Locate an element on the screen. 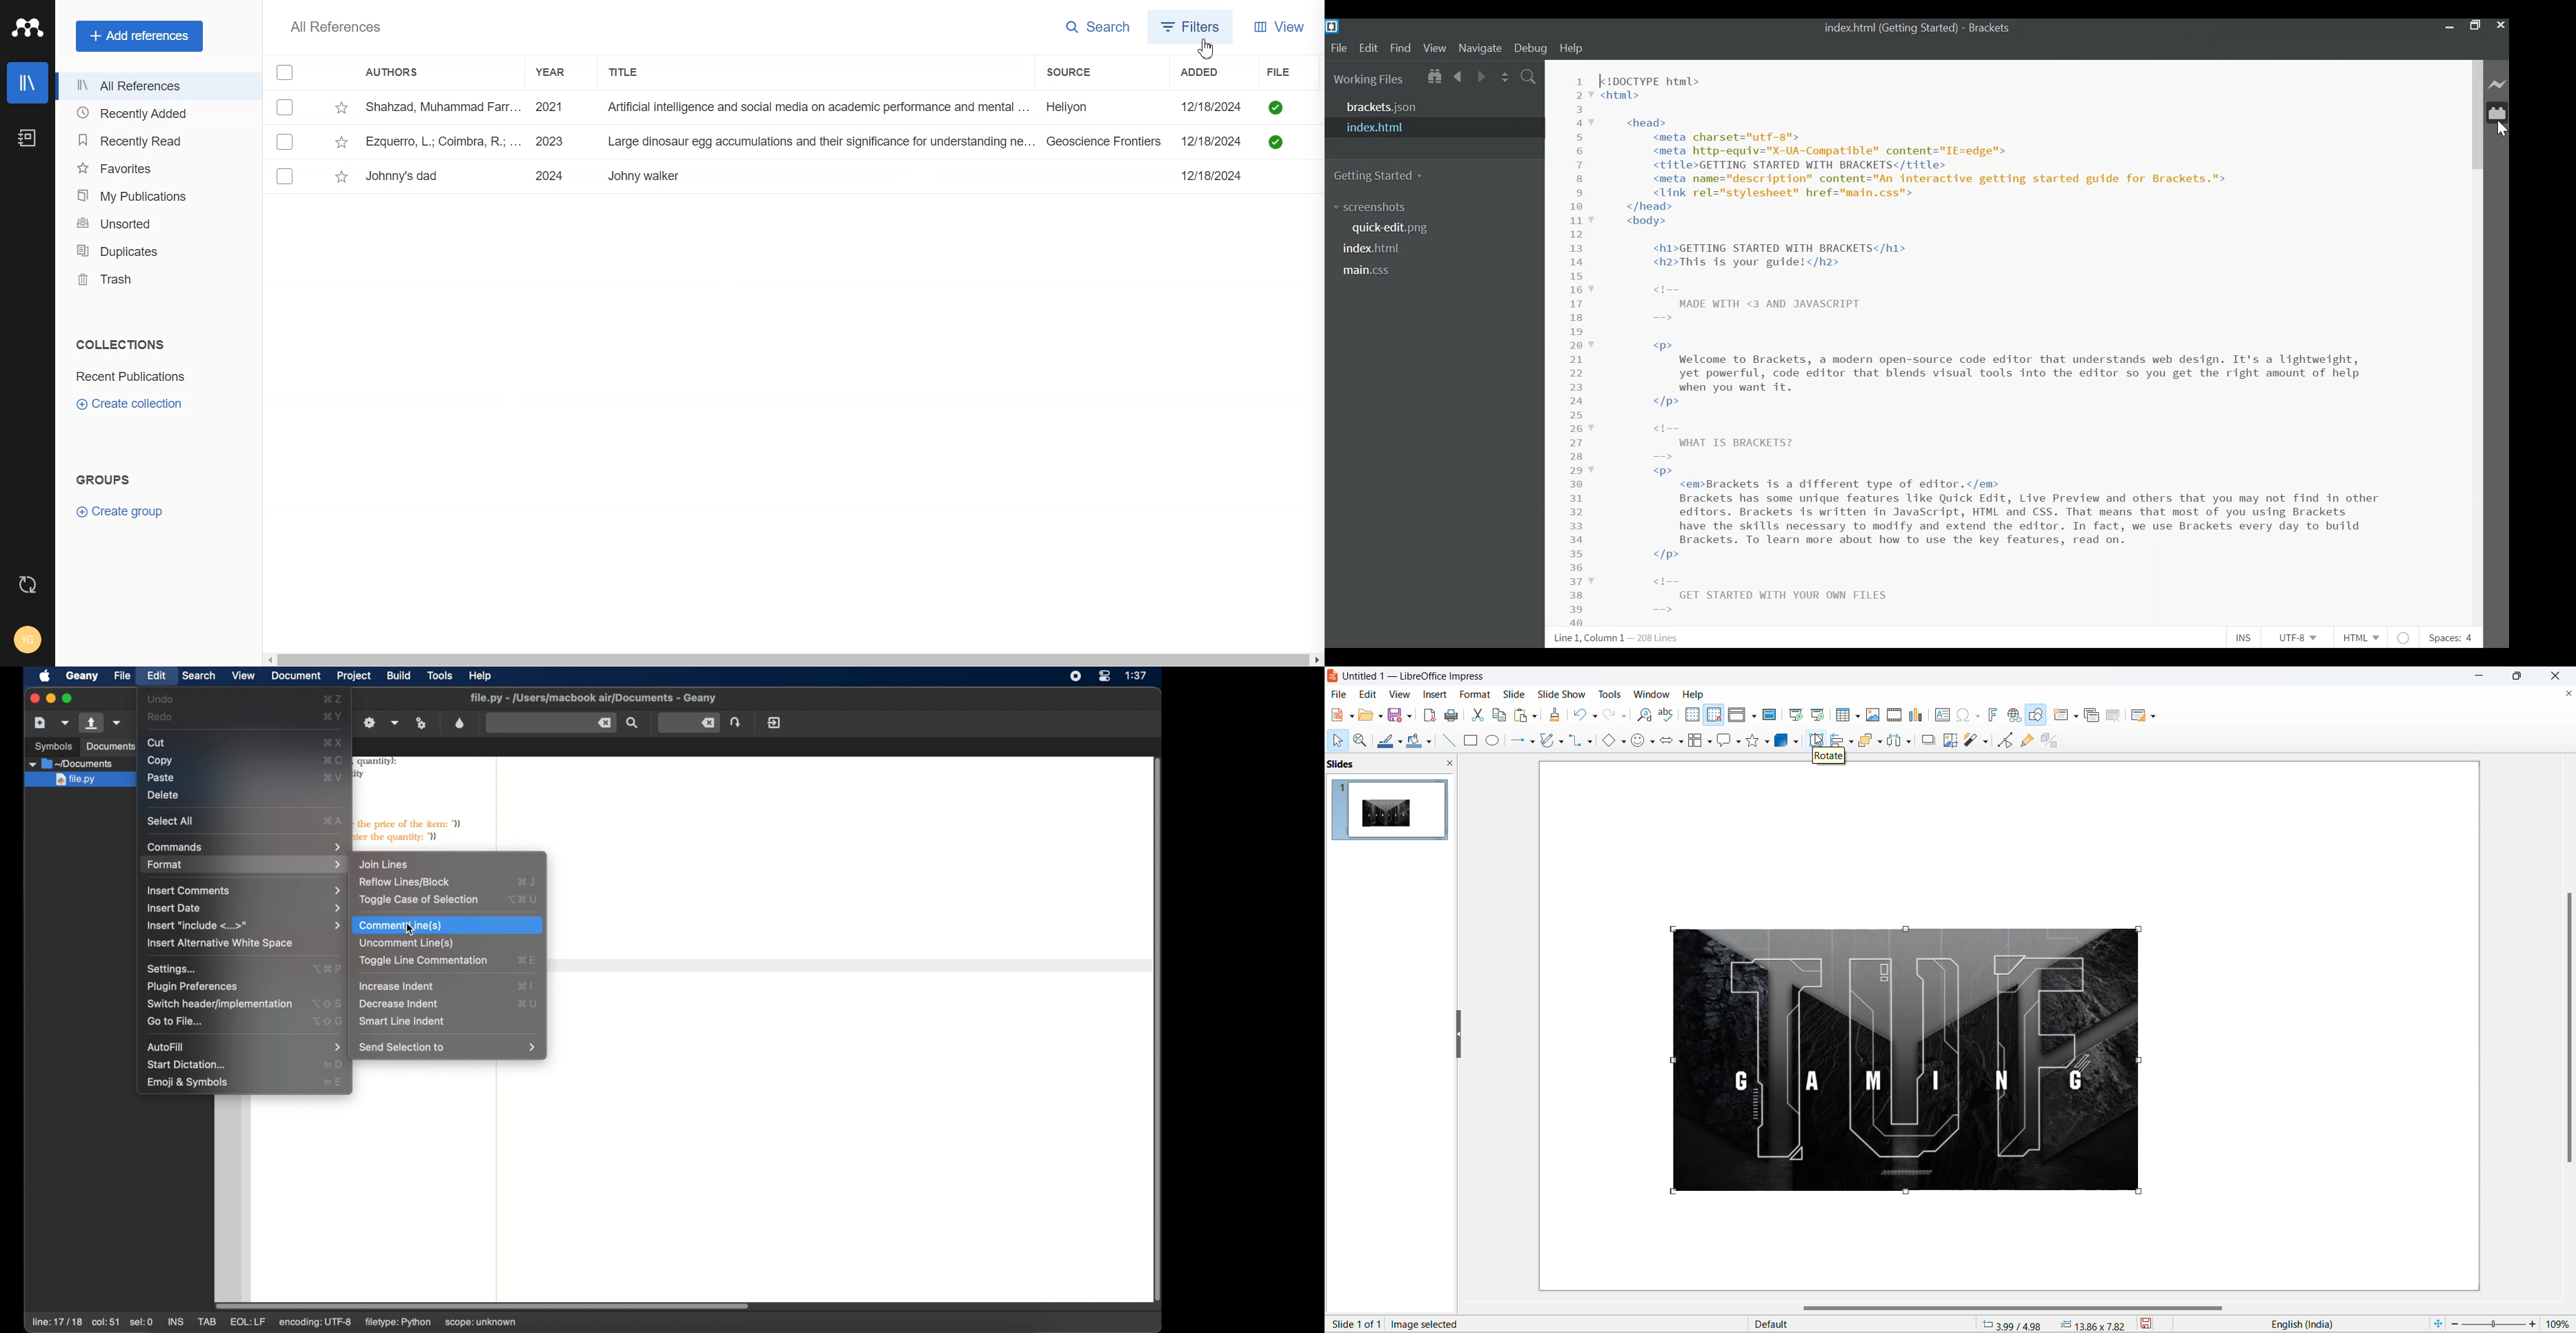 This screenshot has width=2576, height=1344. settings shortcut is located at coordinates (326, 969).